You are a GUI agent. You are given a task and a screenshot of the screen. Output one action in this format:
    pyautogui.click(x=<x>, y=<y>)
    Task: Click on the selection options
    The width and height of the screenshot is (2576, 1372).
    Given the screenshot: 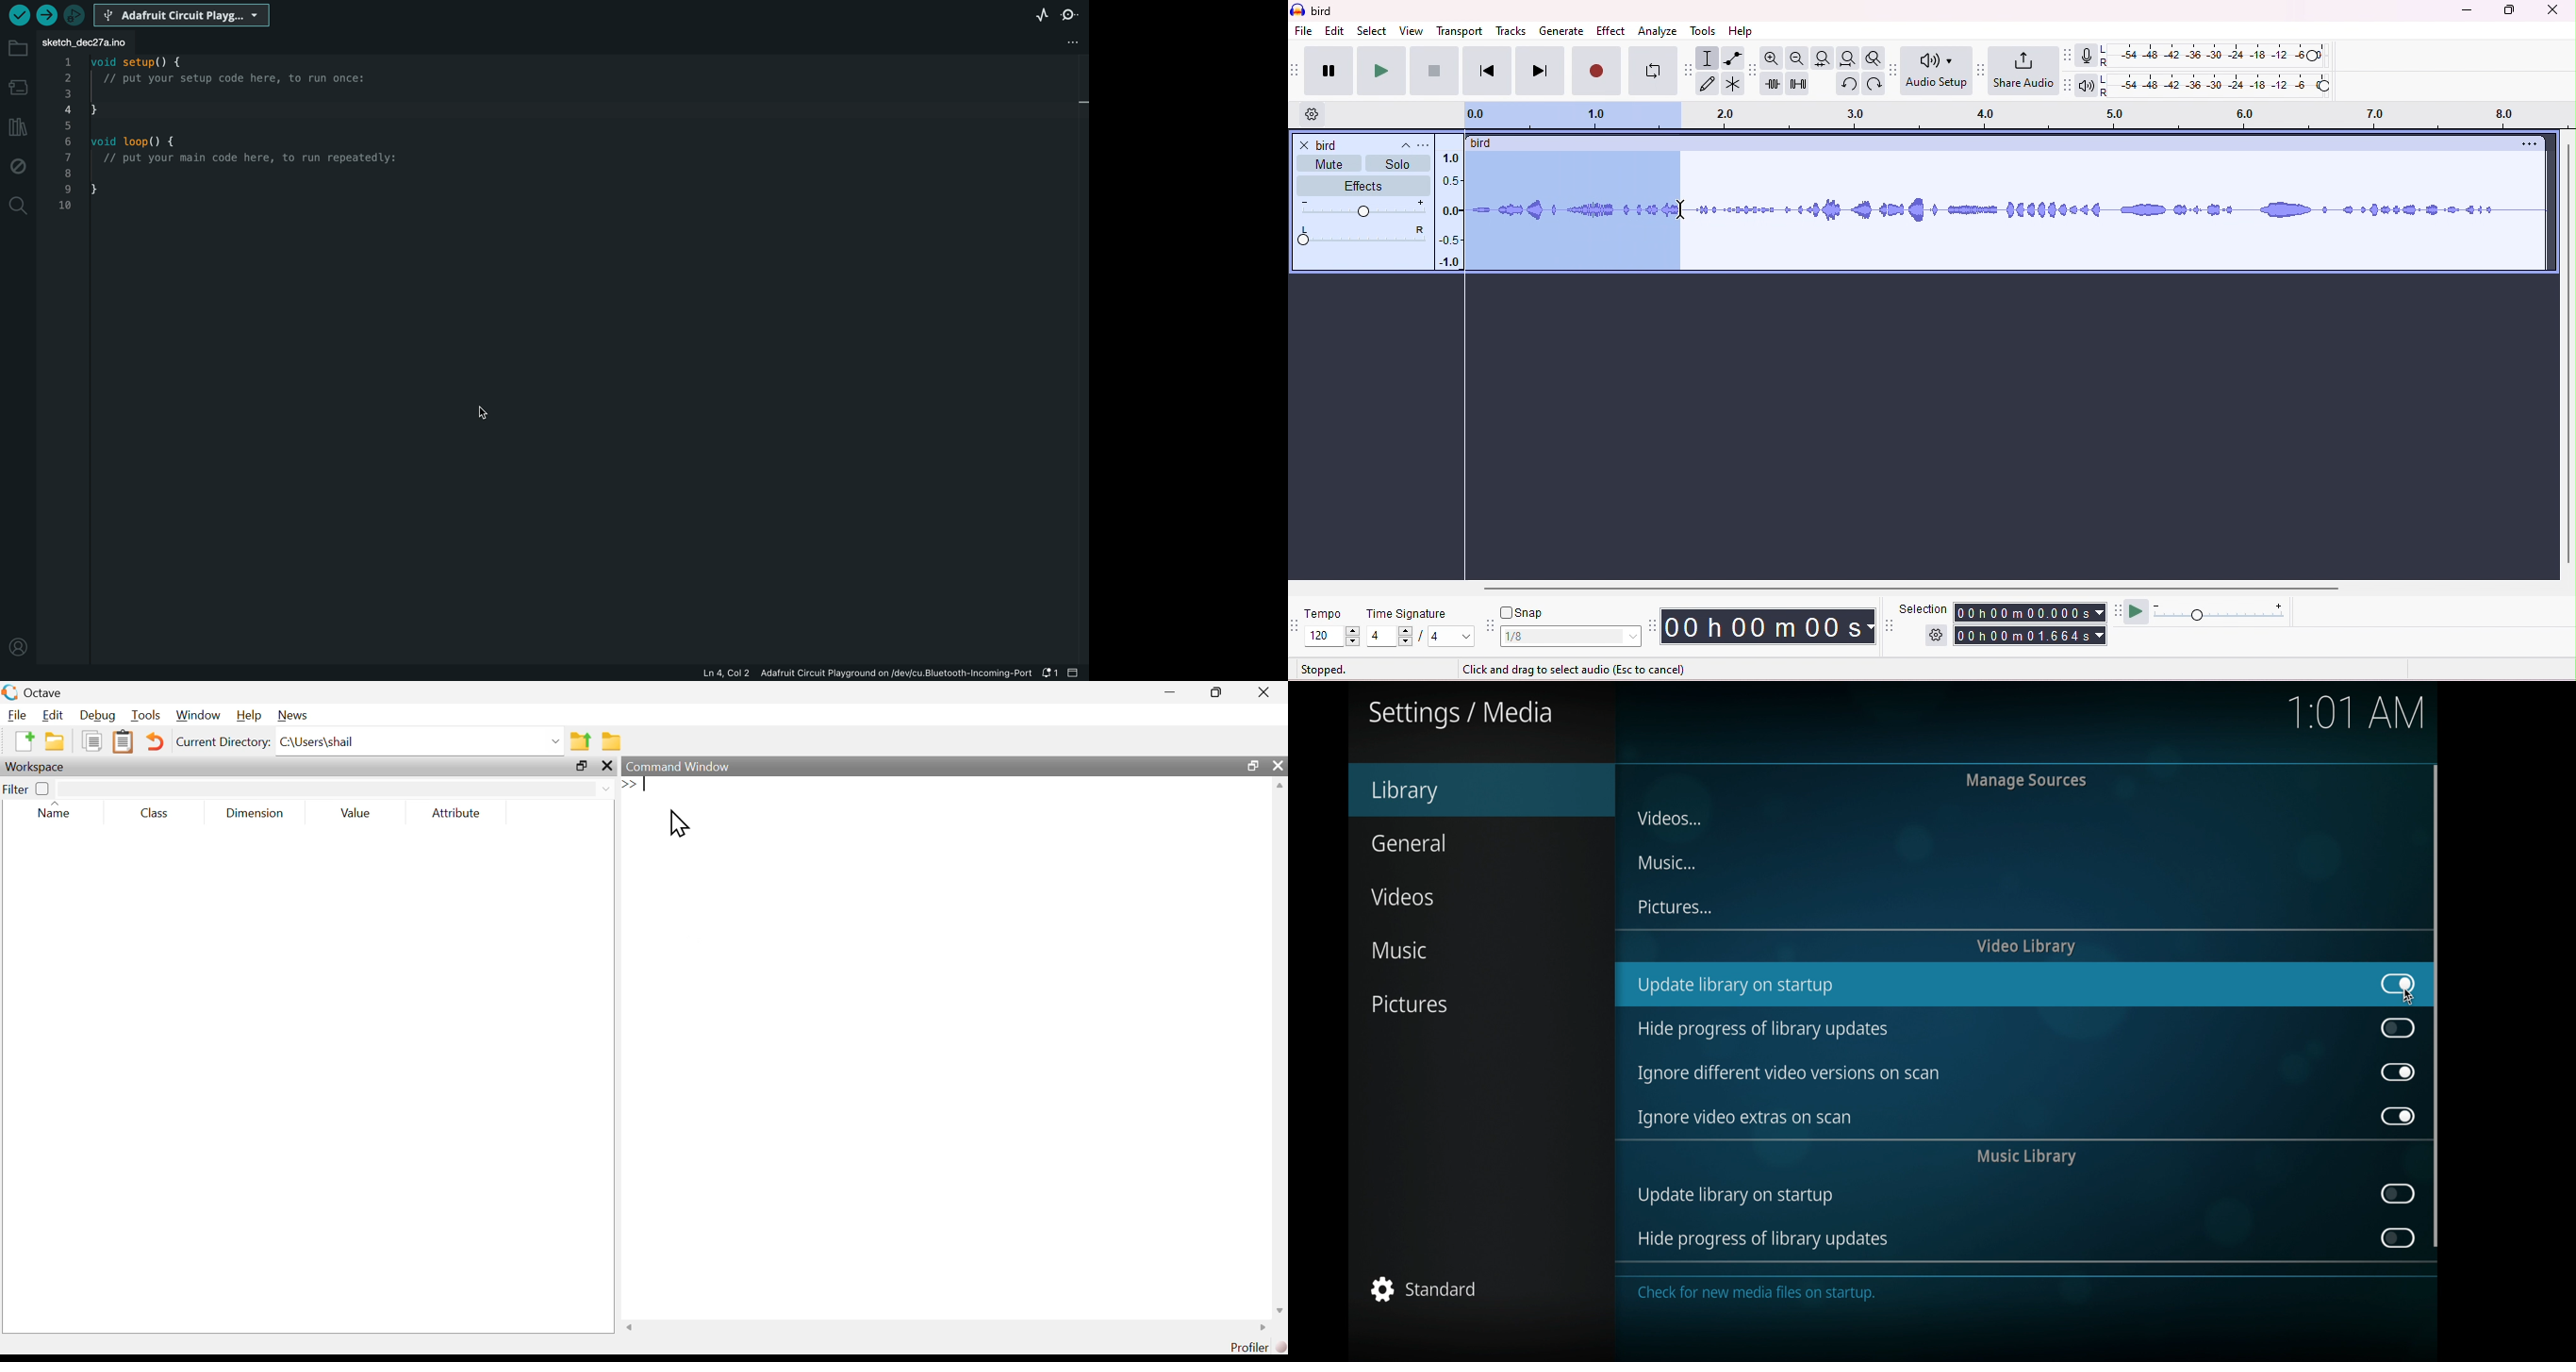 What is the action you would take?
    pyautogui.click(x=1934, y=637)
    